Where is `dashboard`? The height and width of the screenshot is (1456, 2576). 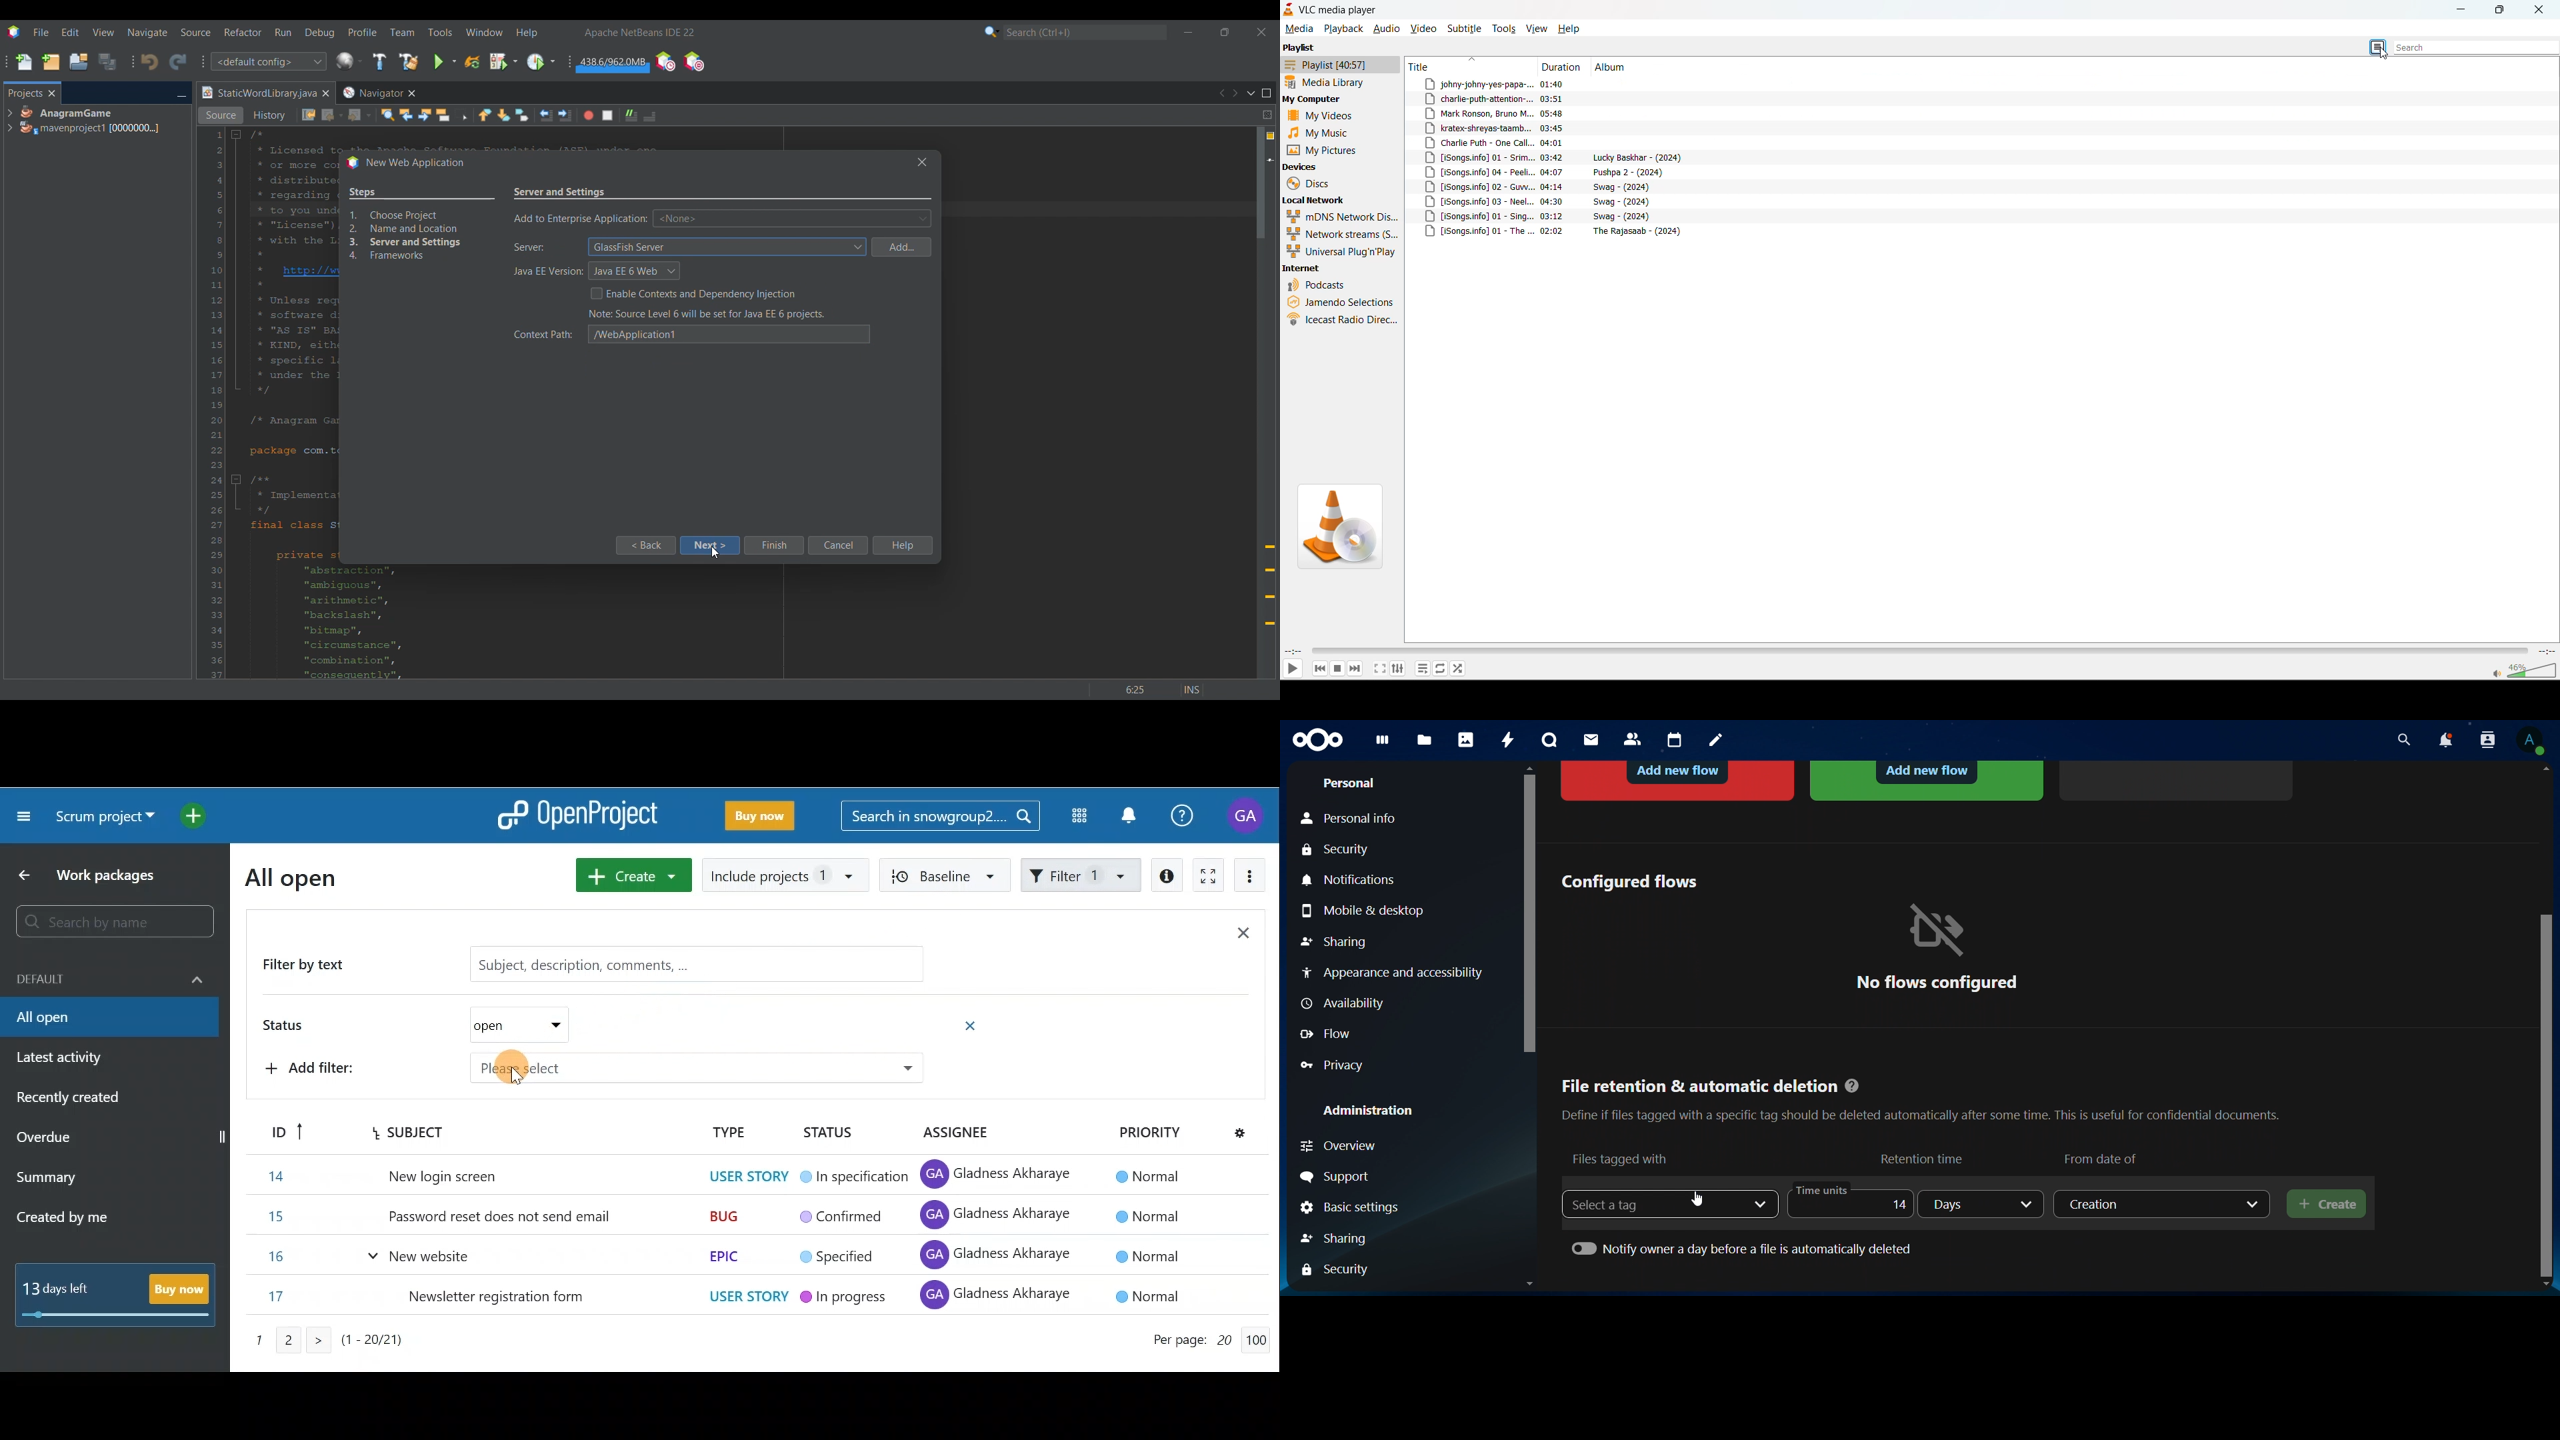
dashboard is located at coordinates (1383, 744).